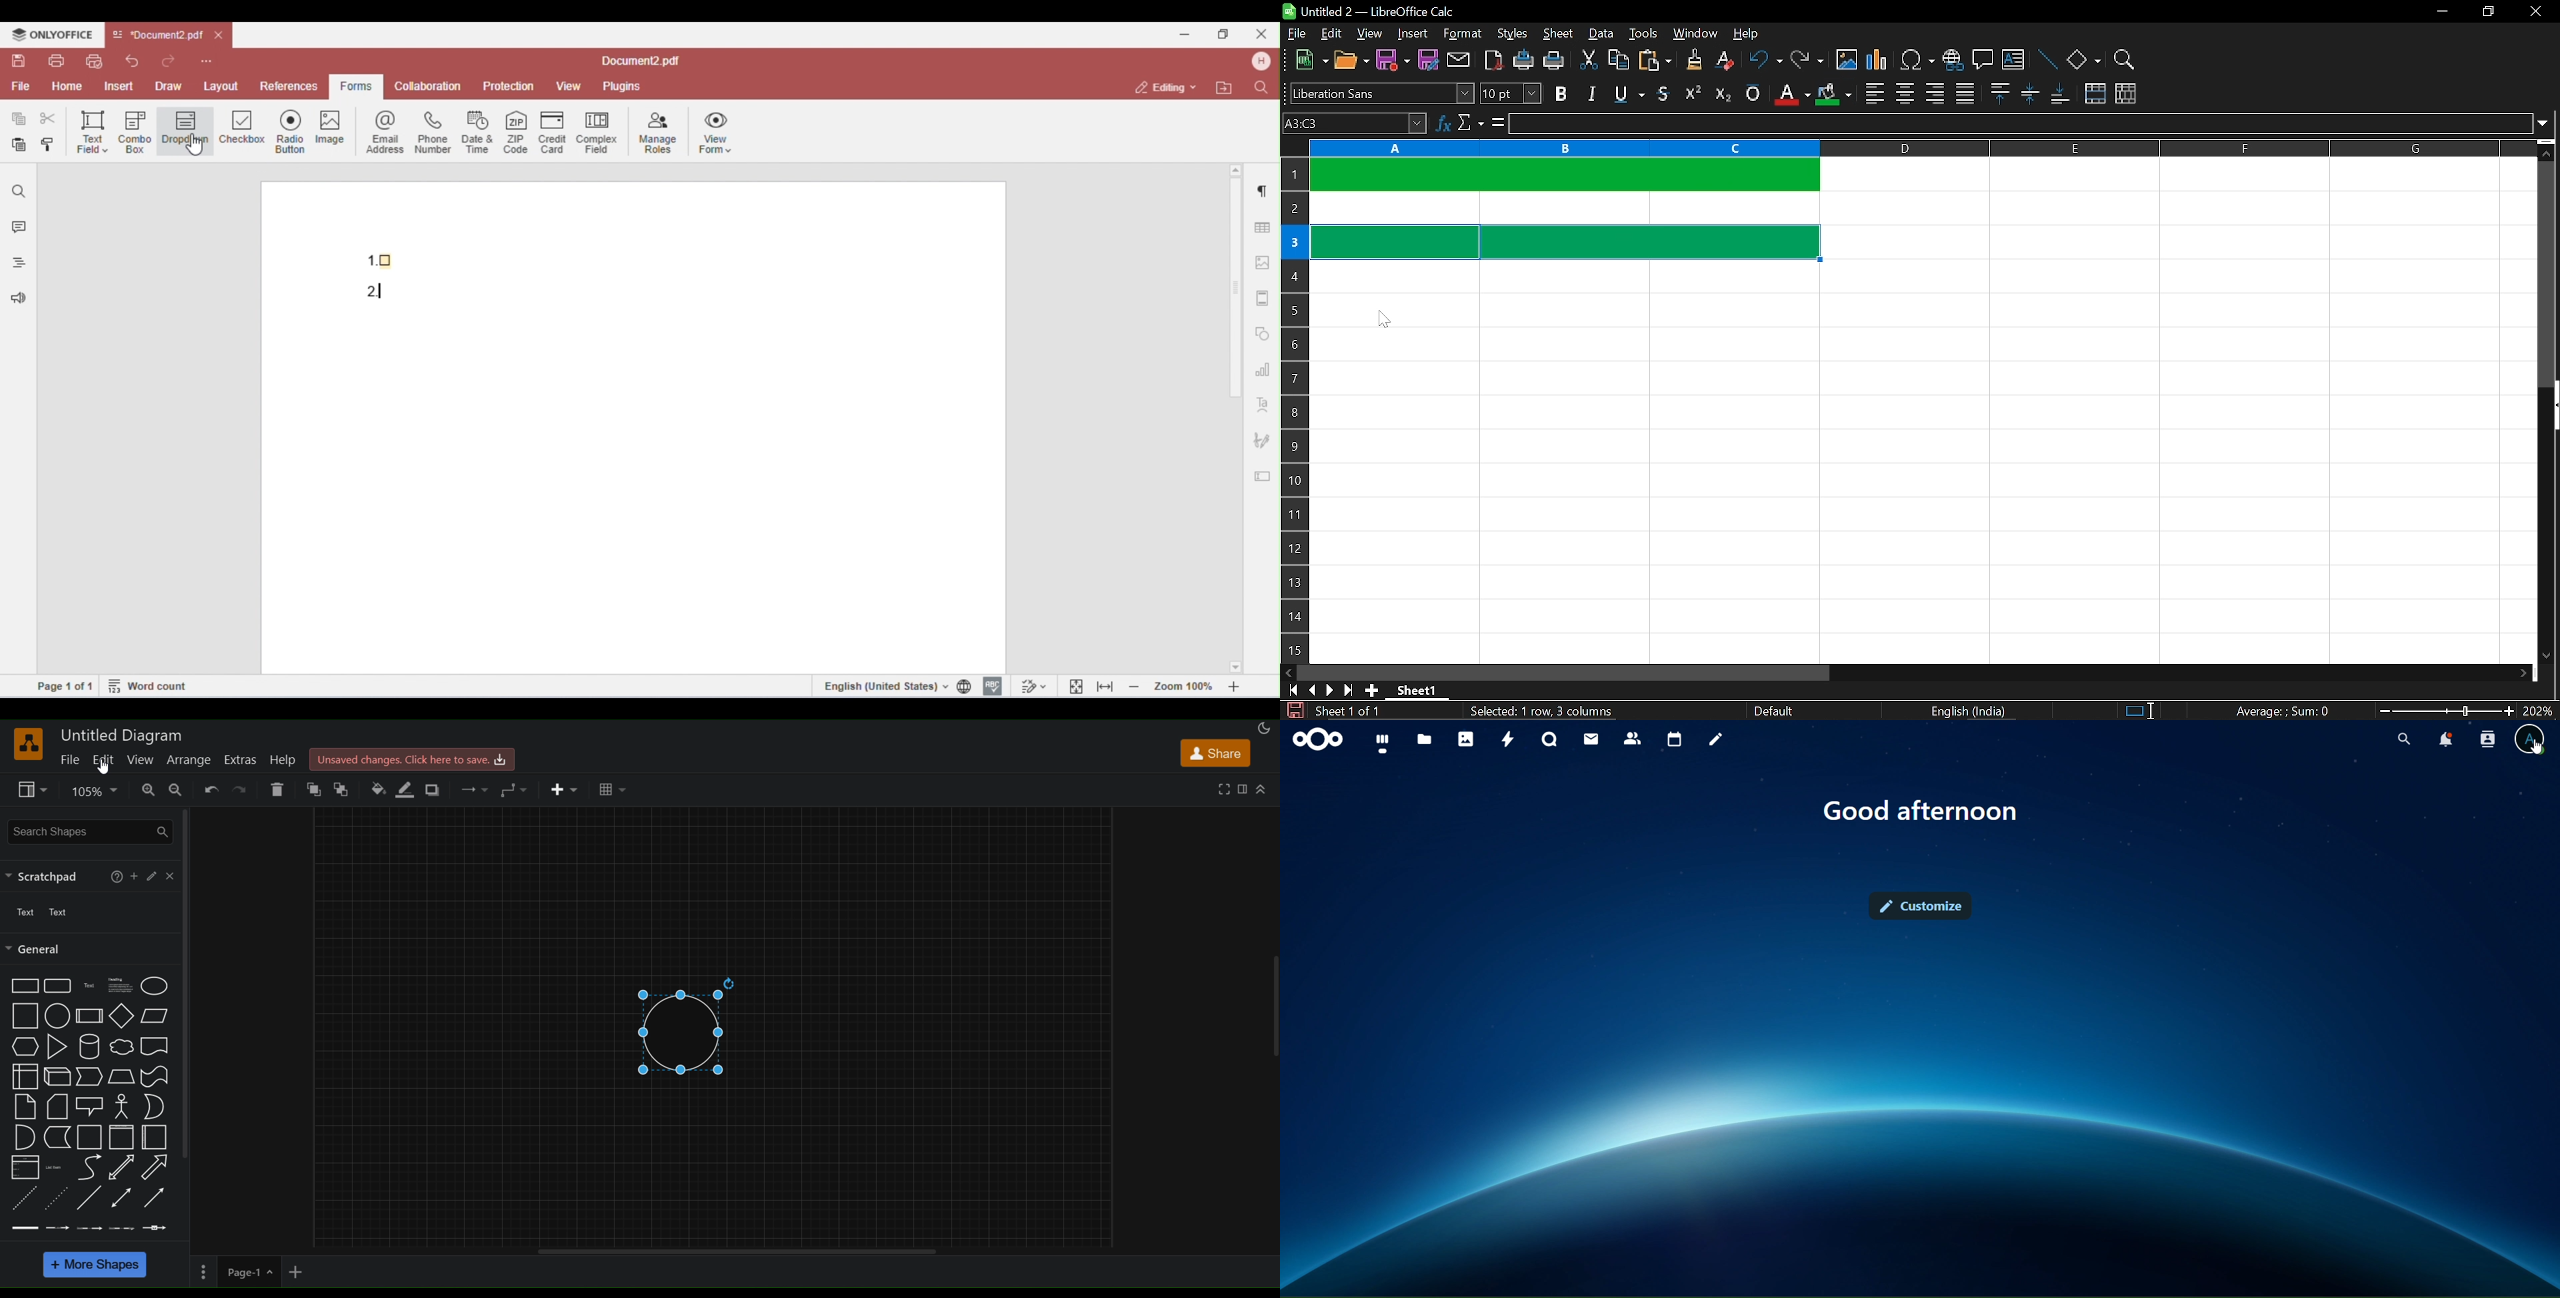  Describe the element at coordinates (121, 1047) in the screenshot. I see `cloud` at that location.